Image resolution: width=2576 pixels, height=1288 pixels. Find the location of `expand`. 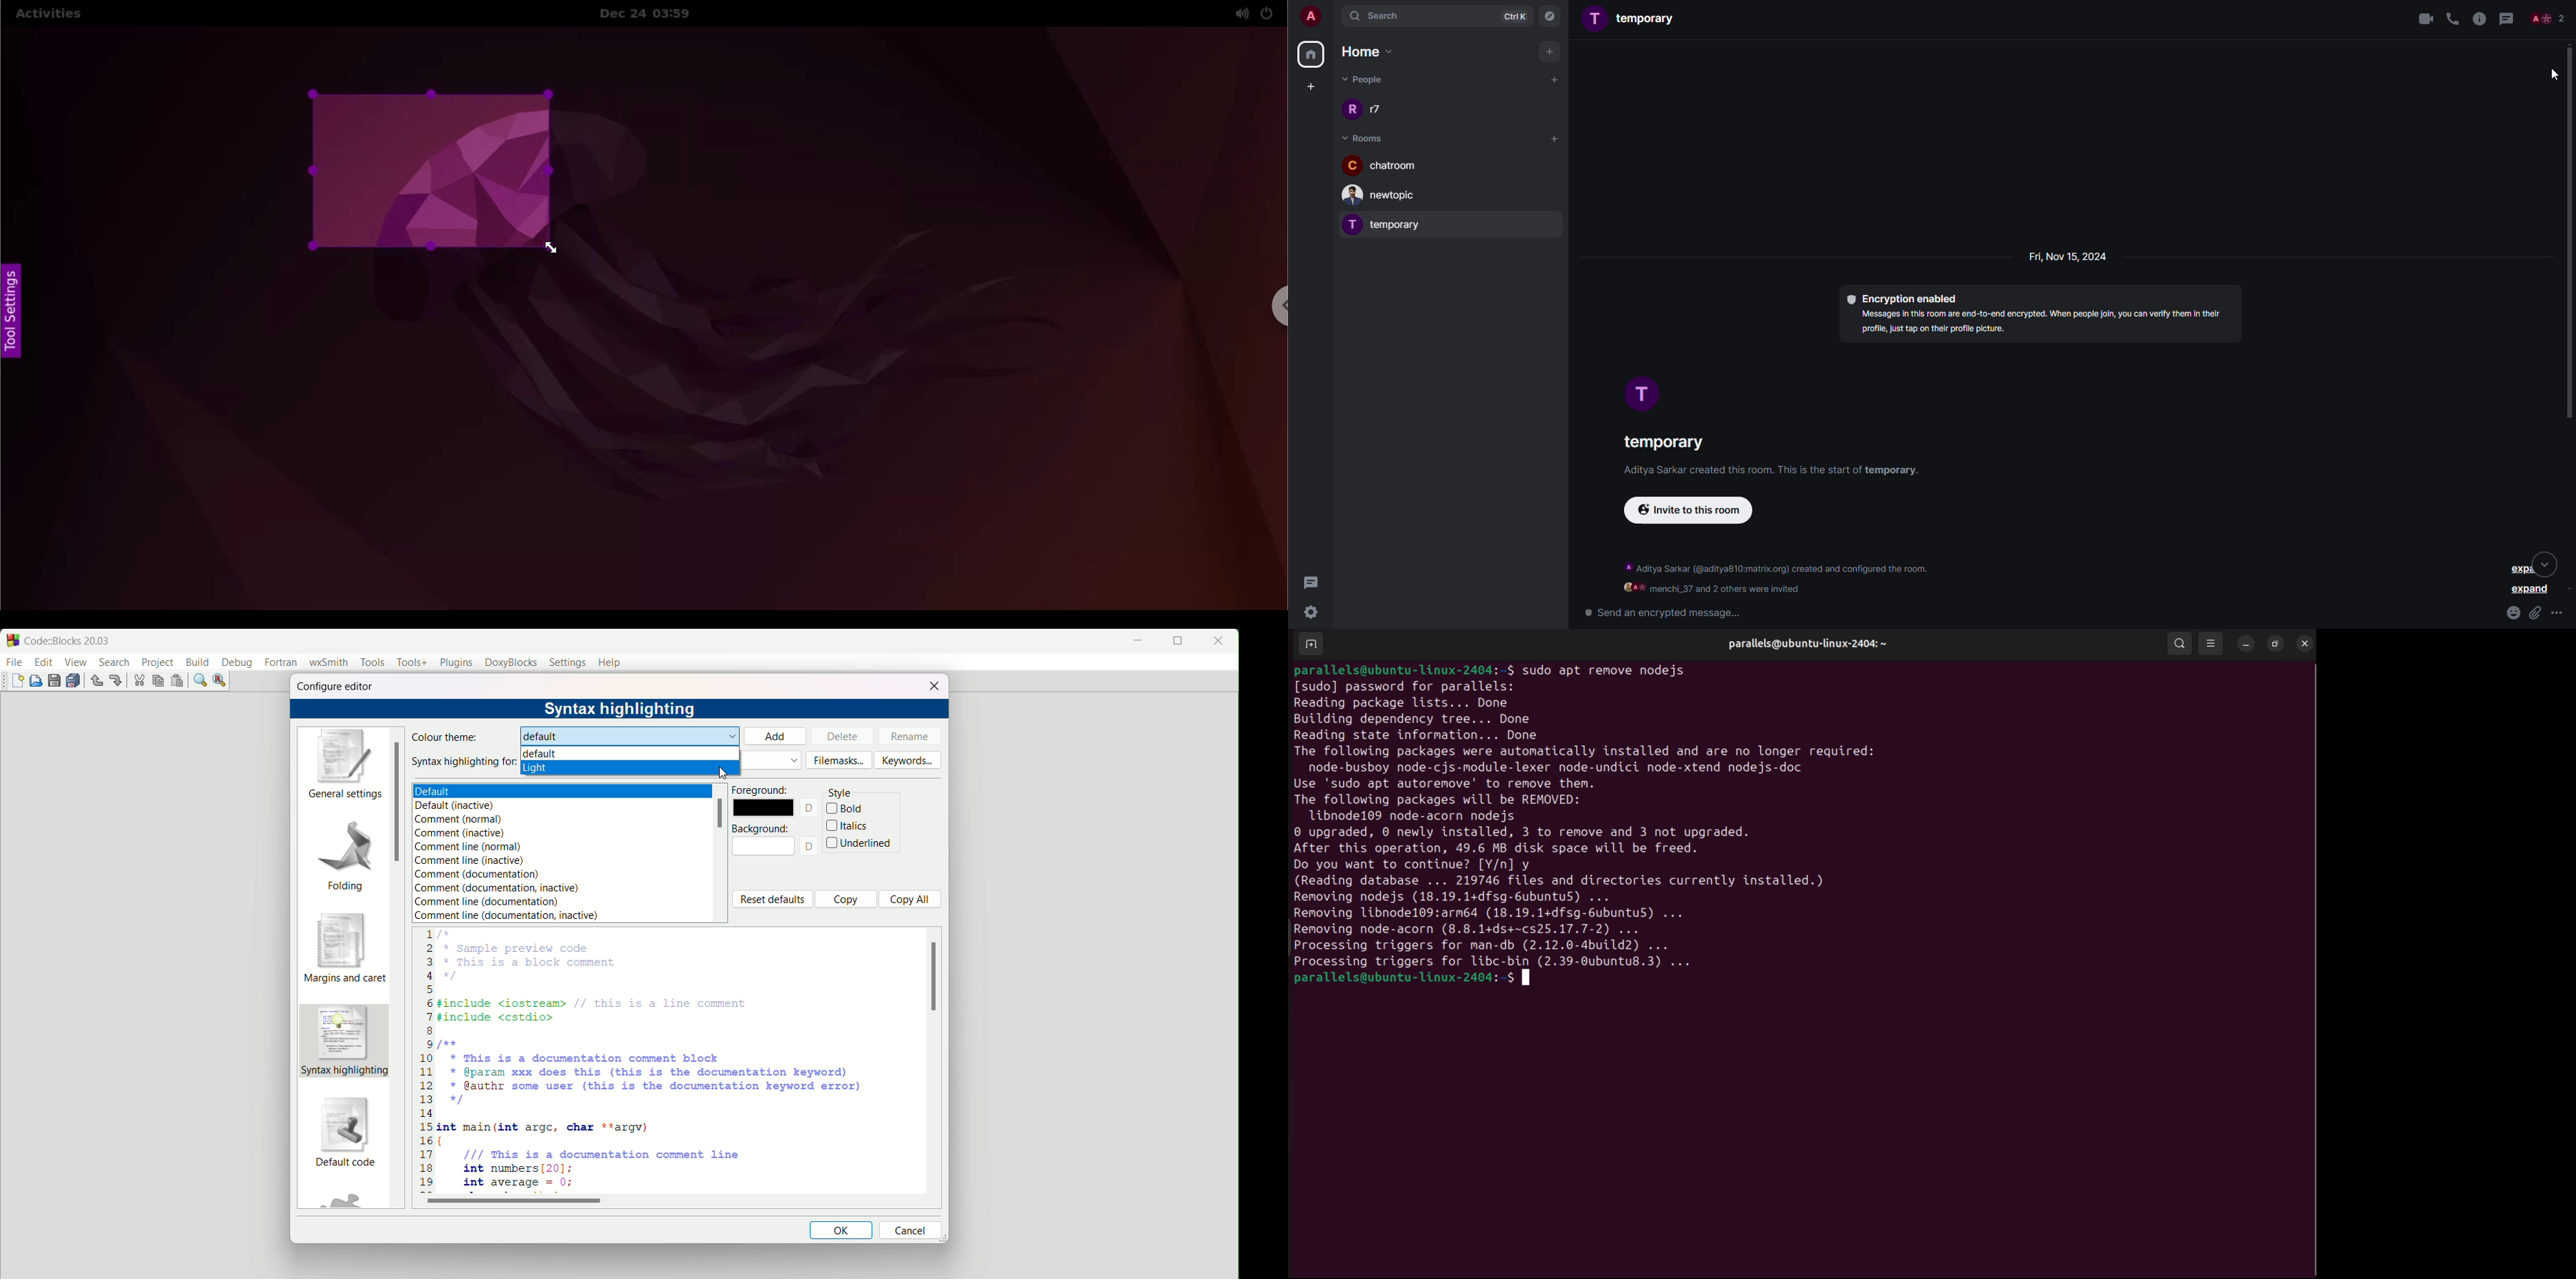

expand is located at coordinates (2531, 591).